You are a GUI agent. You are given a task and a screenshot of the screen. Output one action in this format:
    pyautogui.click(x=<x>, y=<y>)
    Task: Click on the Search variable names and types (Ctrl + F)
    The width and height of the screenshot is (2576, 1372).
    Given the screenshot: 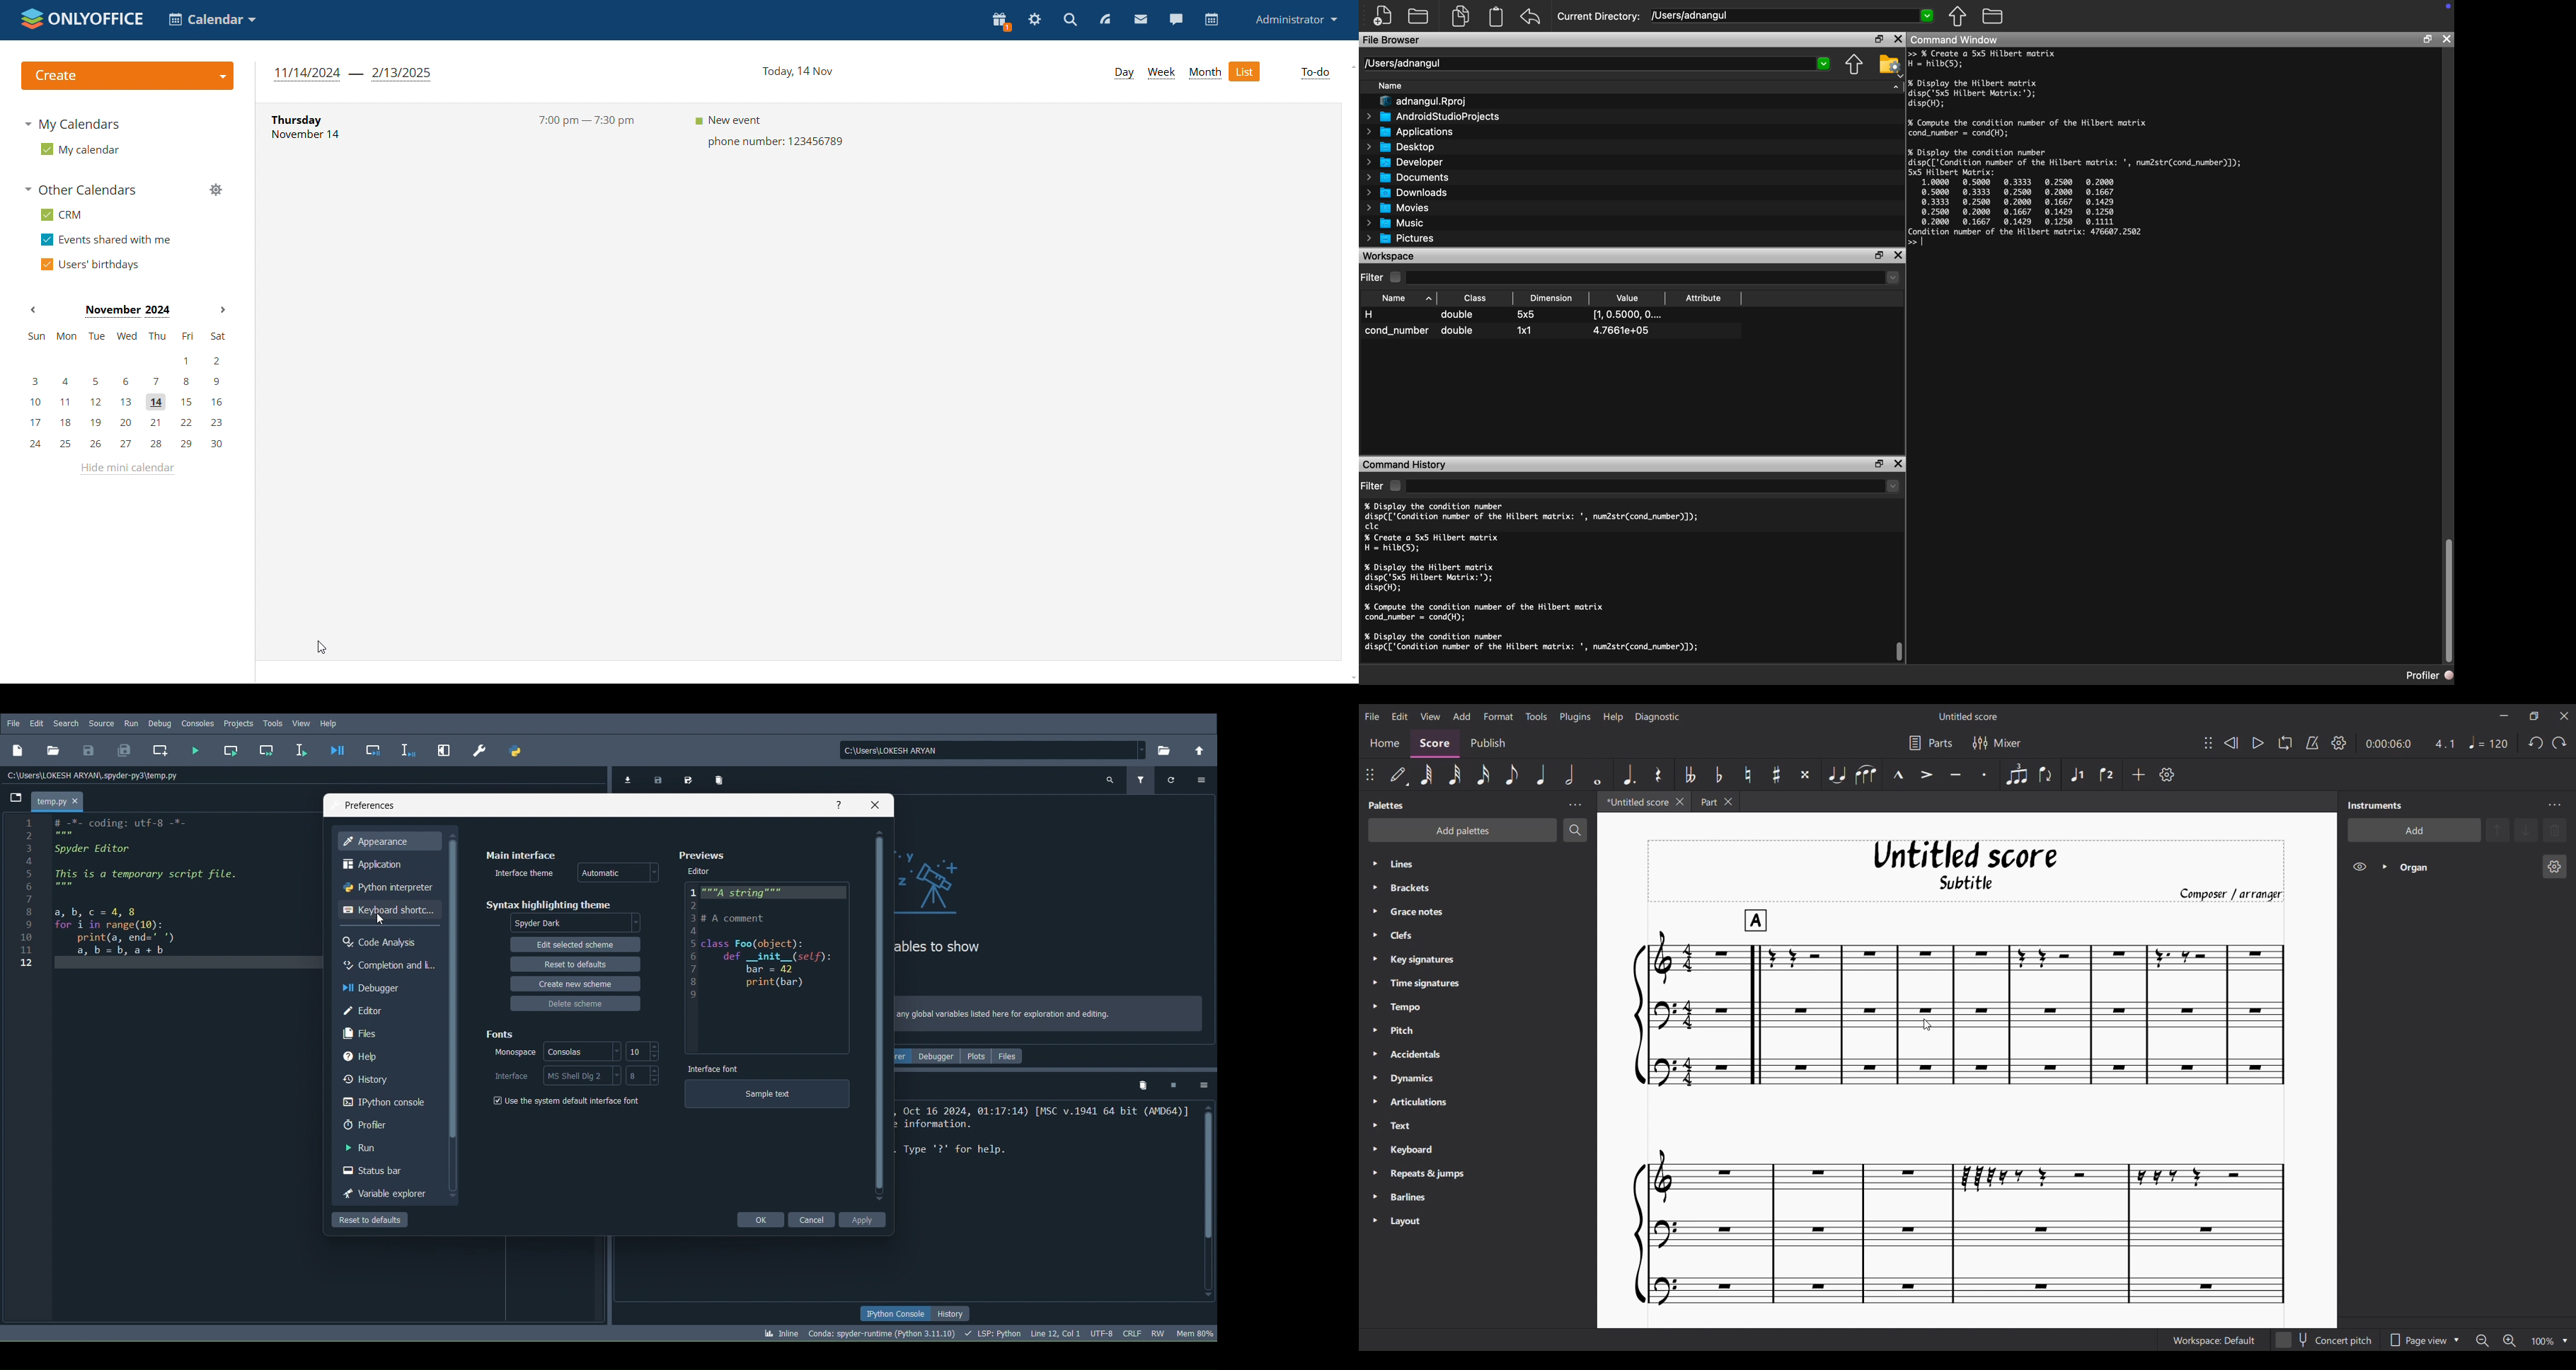 What is the action you would take?
    pyautogui.click(x=1112, y=780)
    